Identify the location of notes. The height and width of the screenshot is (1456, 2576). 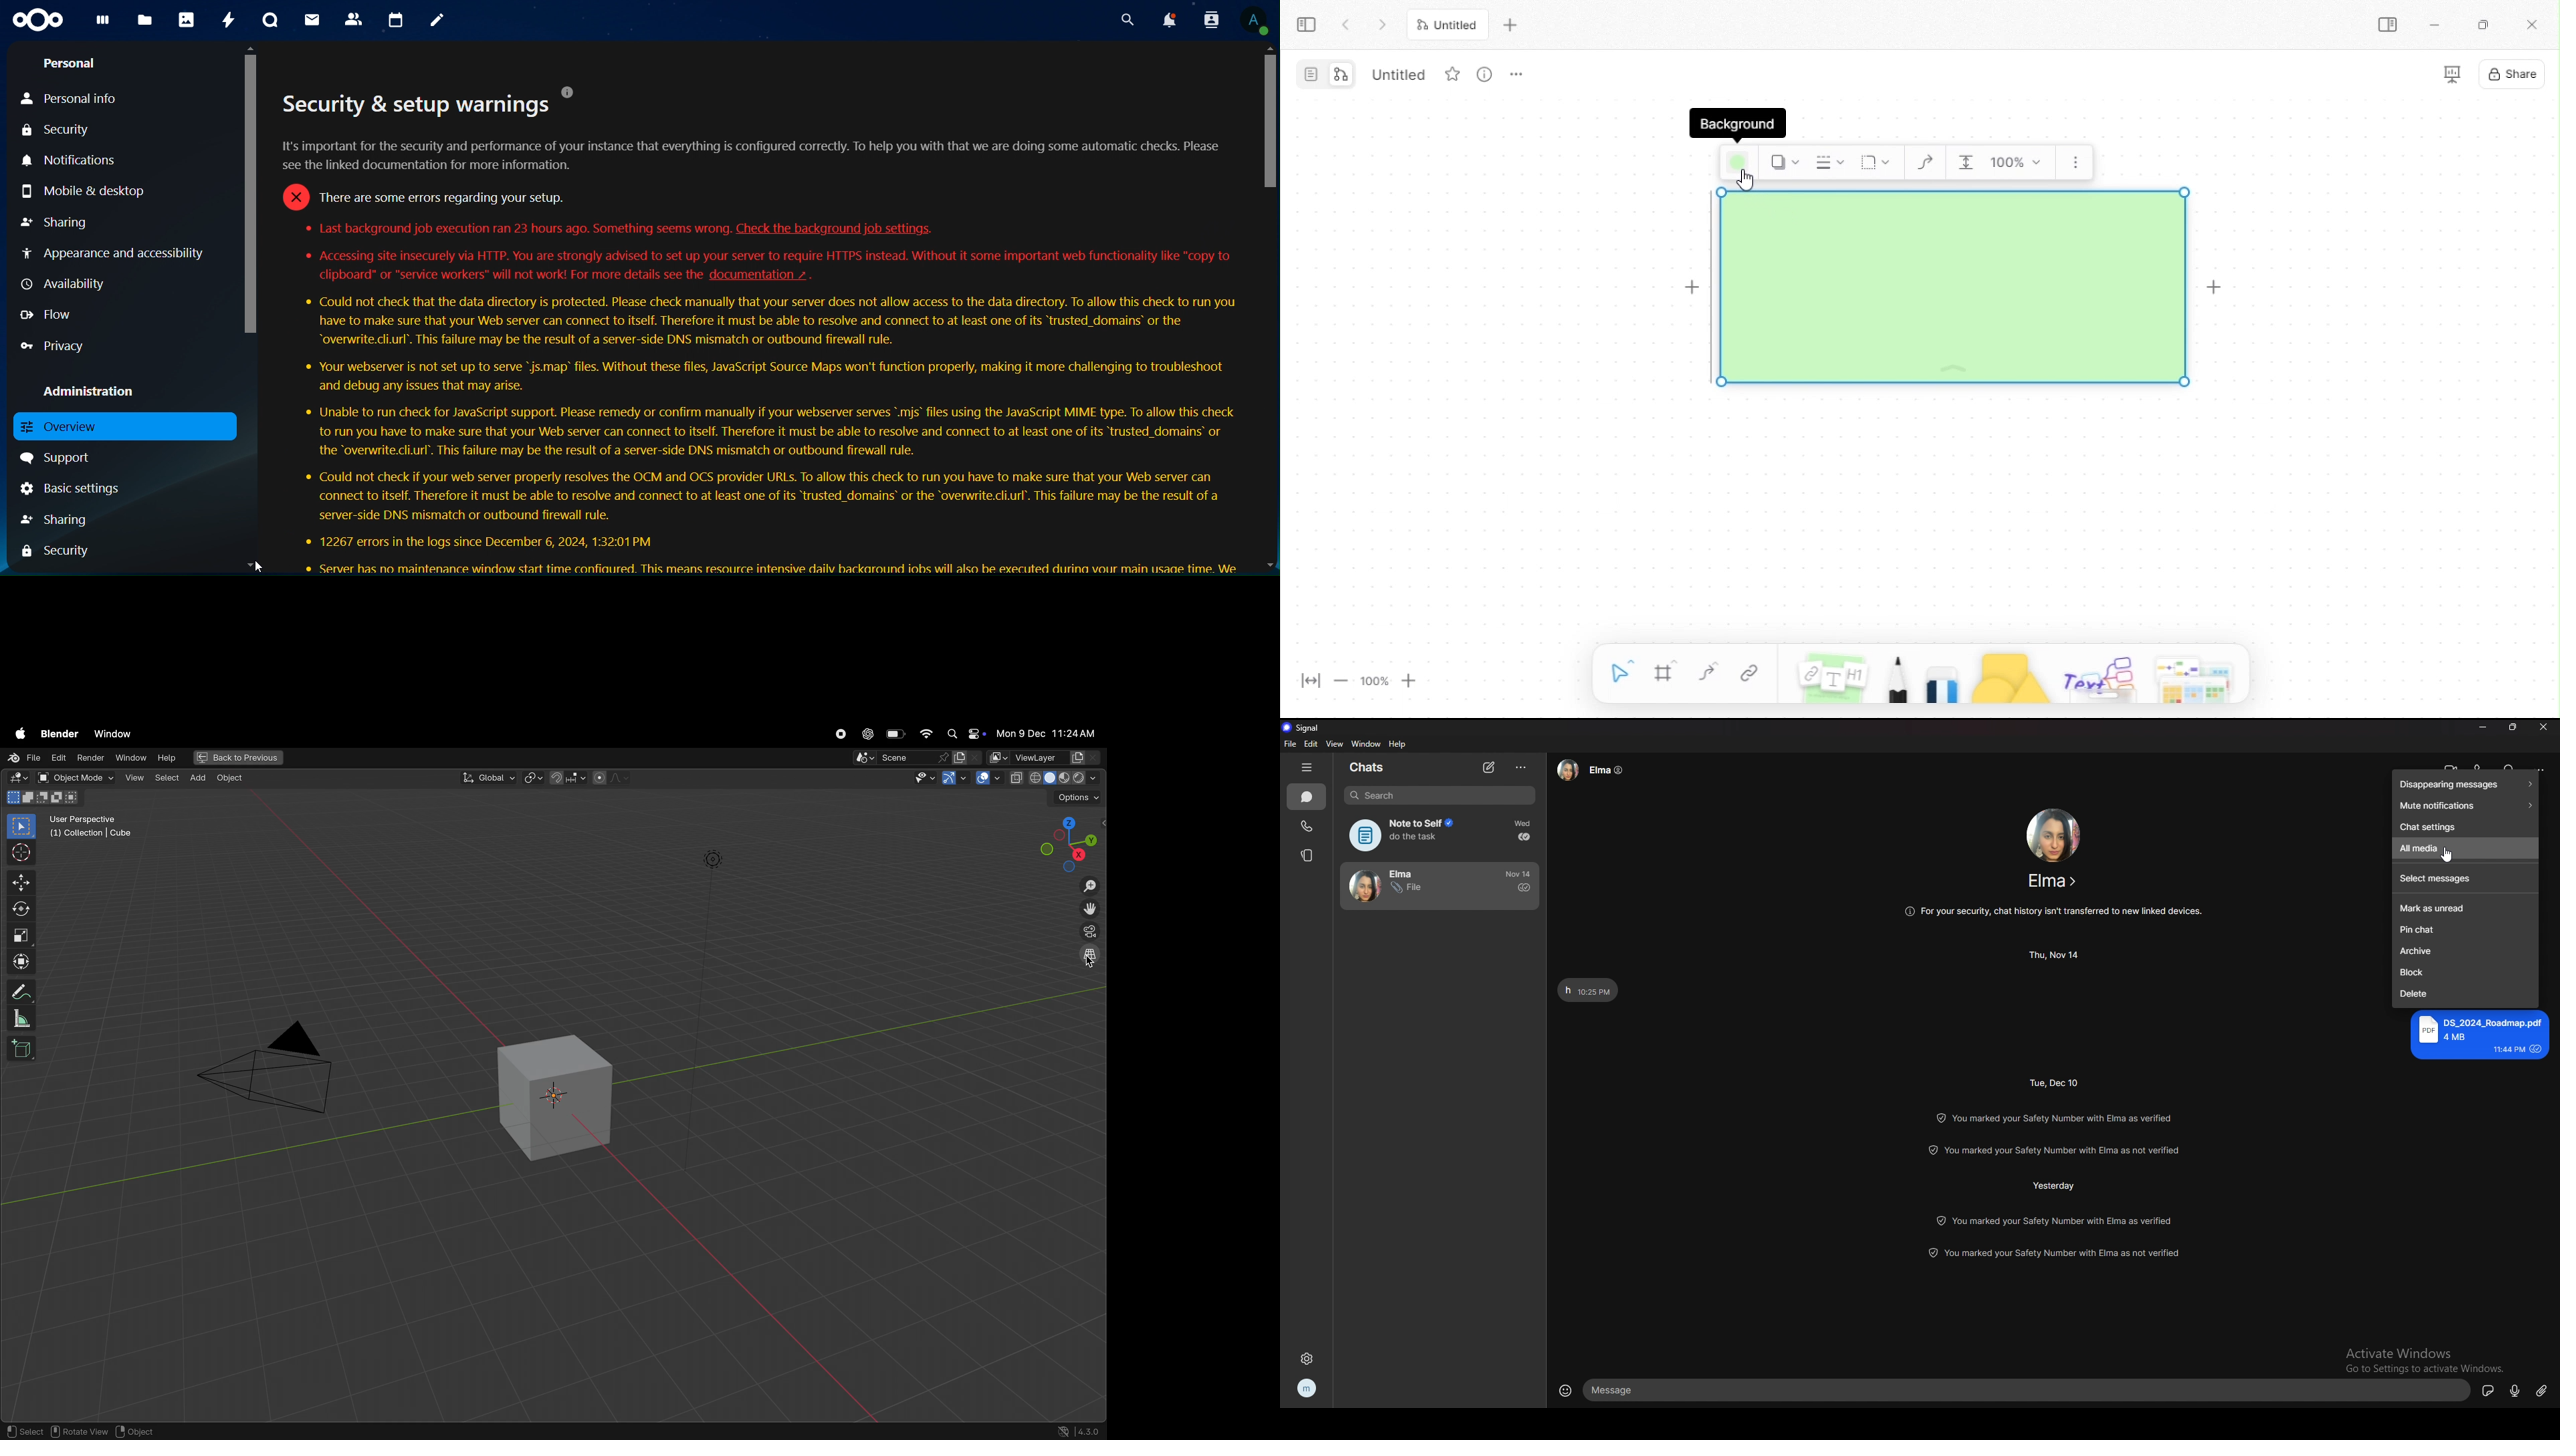
(439, 22).